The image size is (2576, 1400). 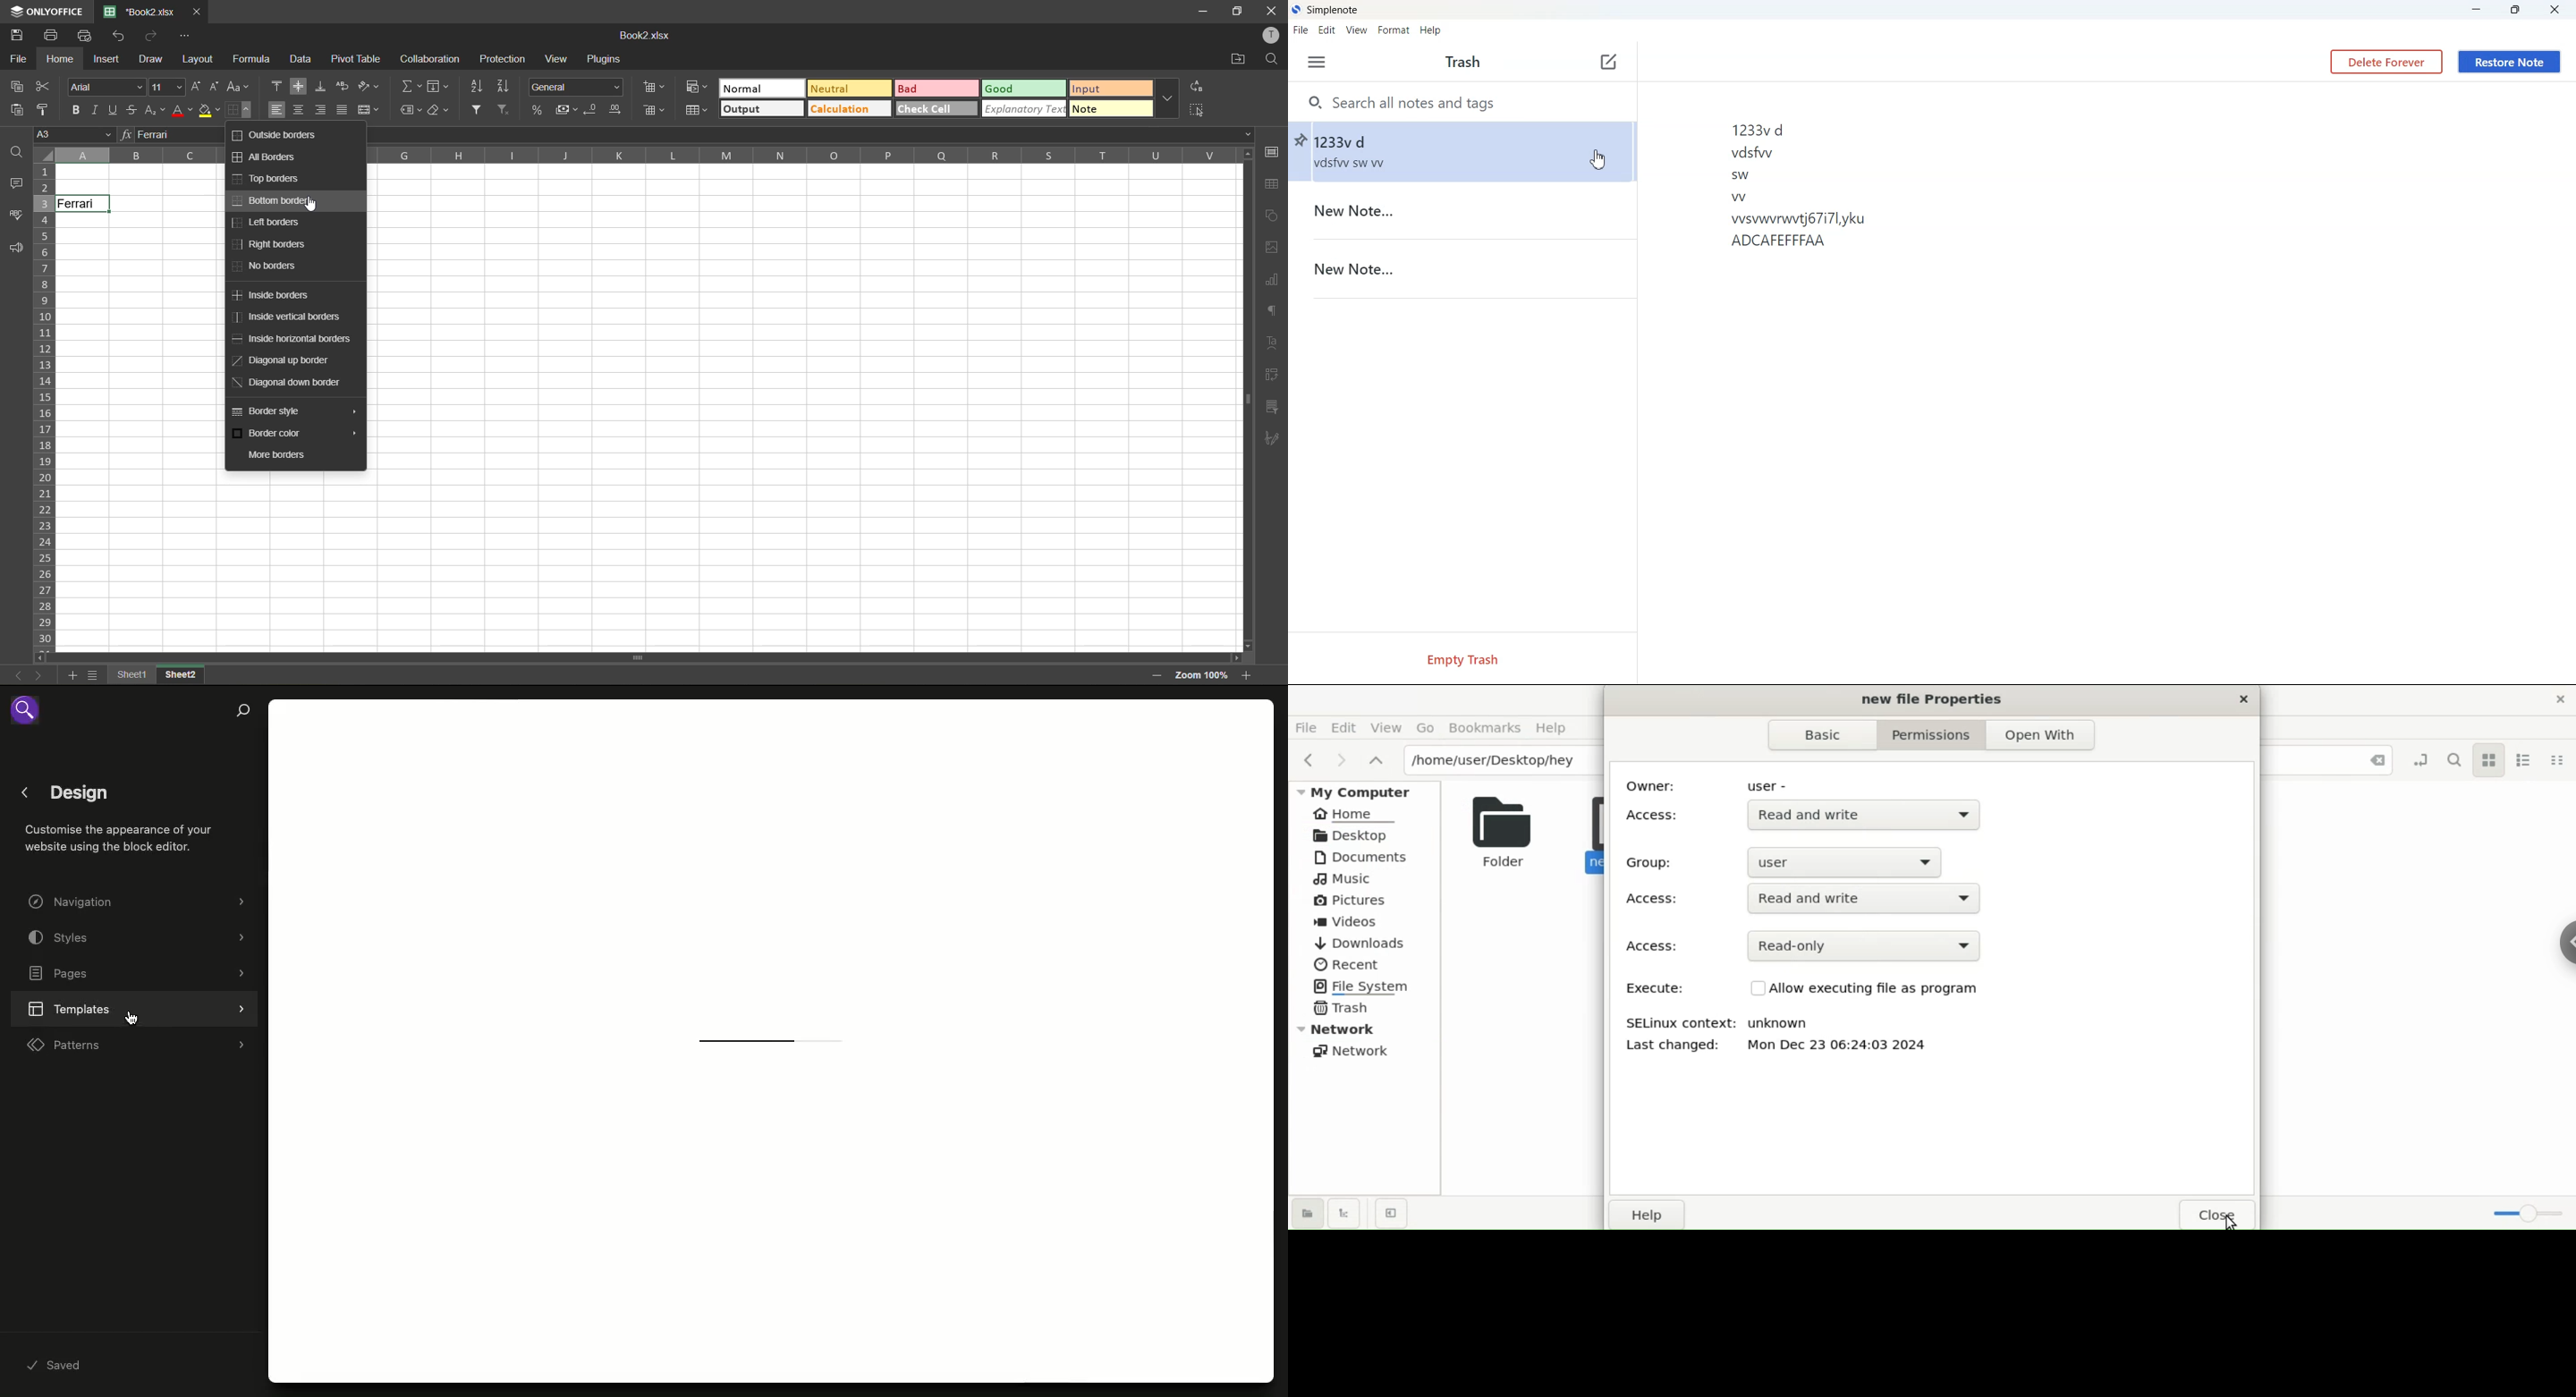 I want to click on app  name, so click(x=43, y=10).